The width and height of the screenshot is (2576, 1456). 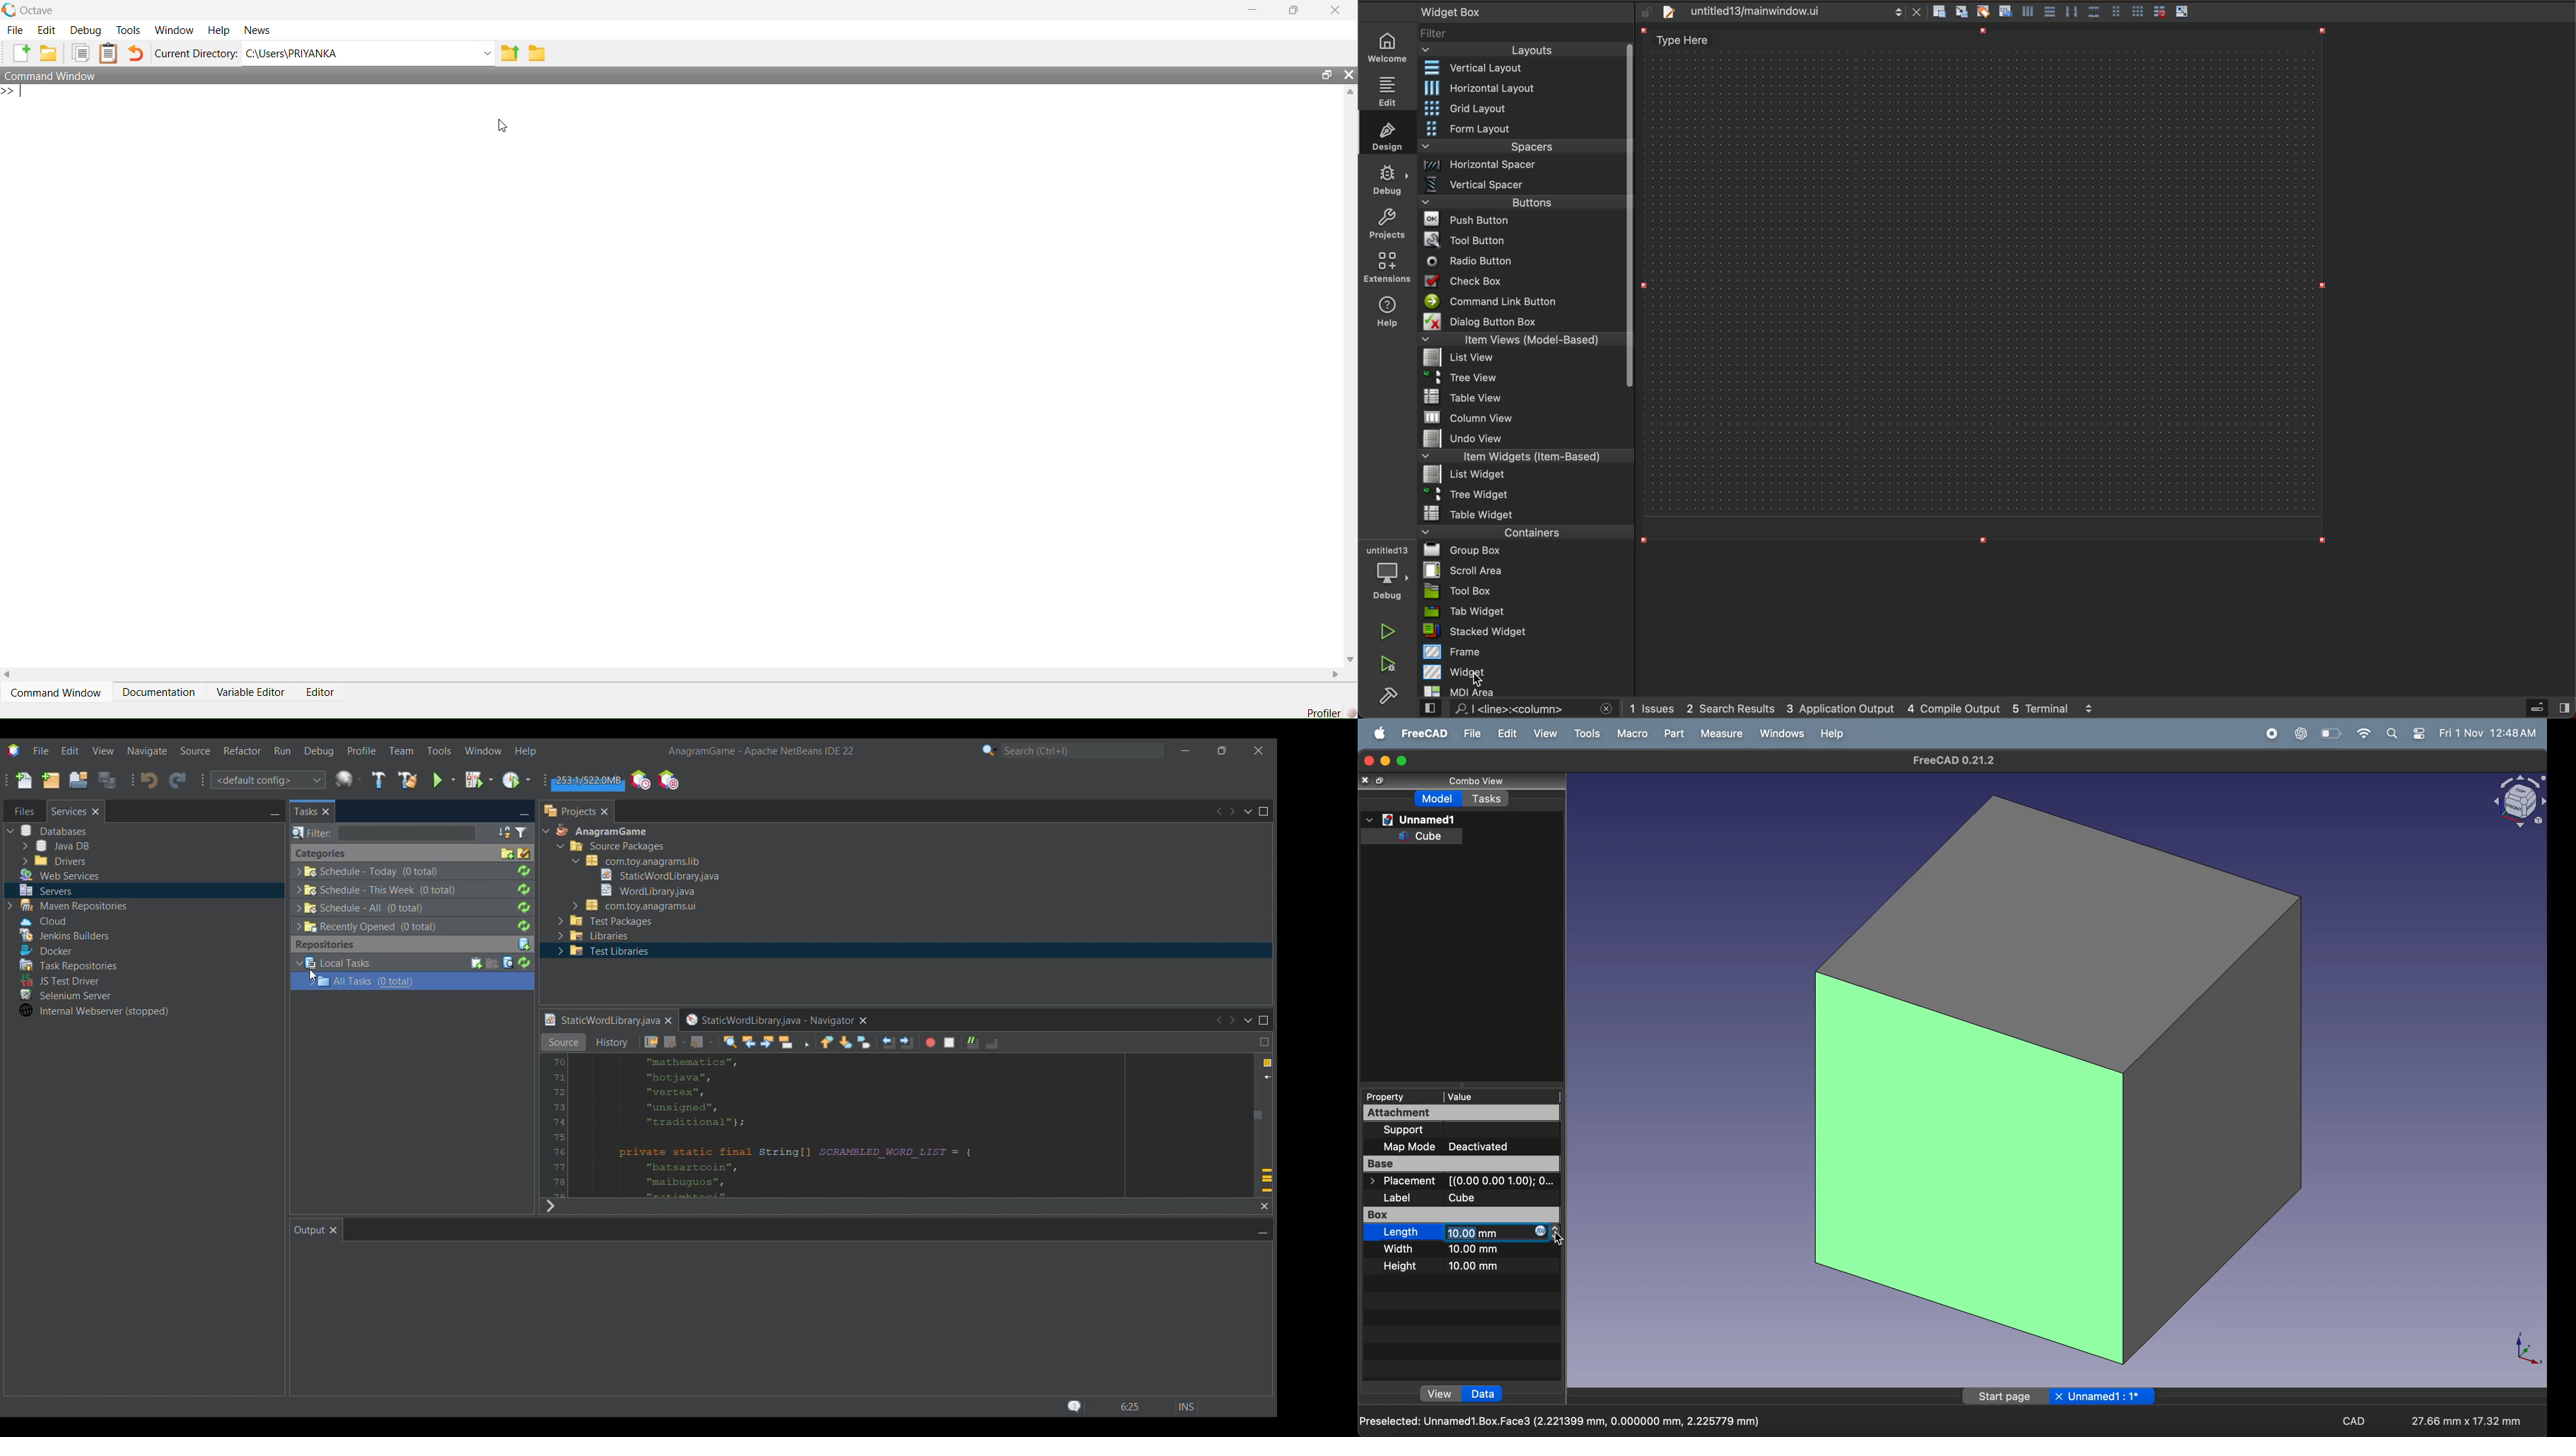 I want to click on tasks, so click(x=1487, y=798).